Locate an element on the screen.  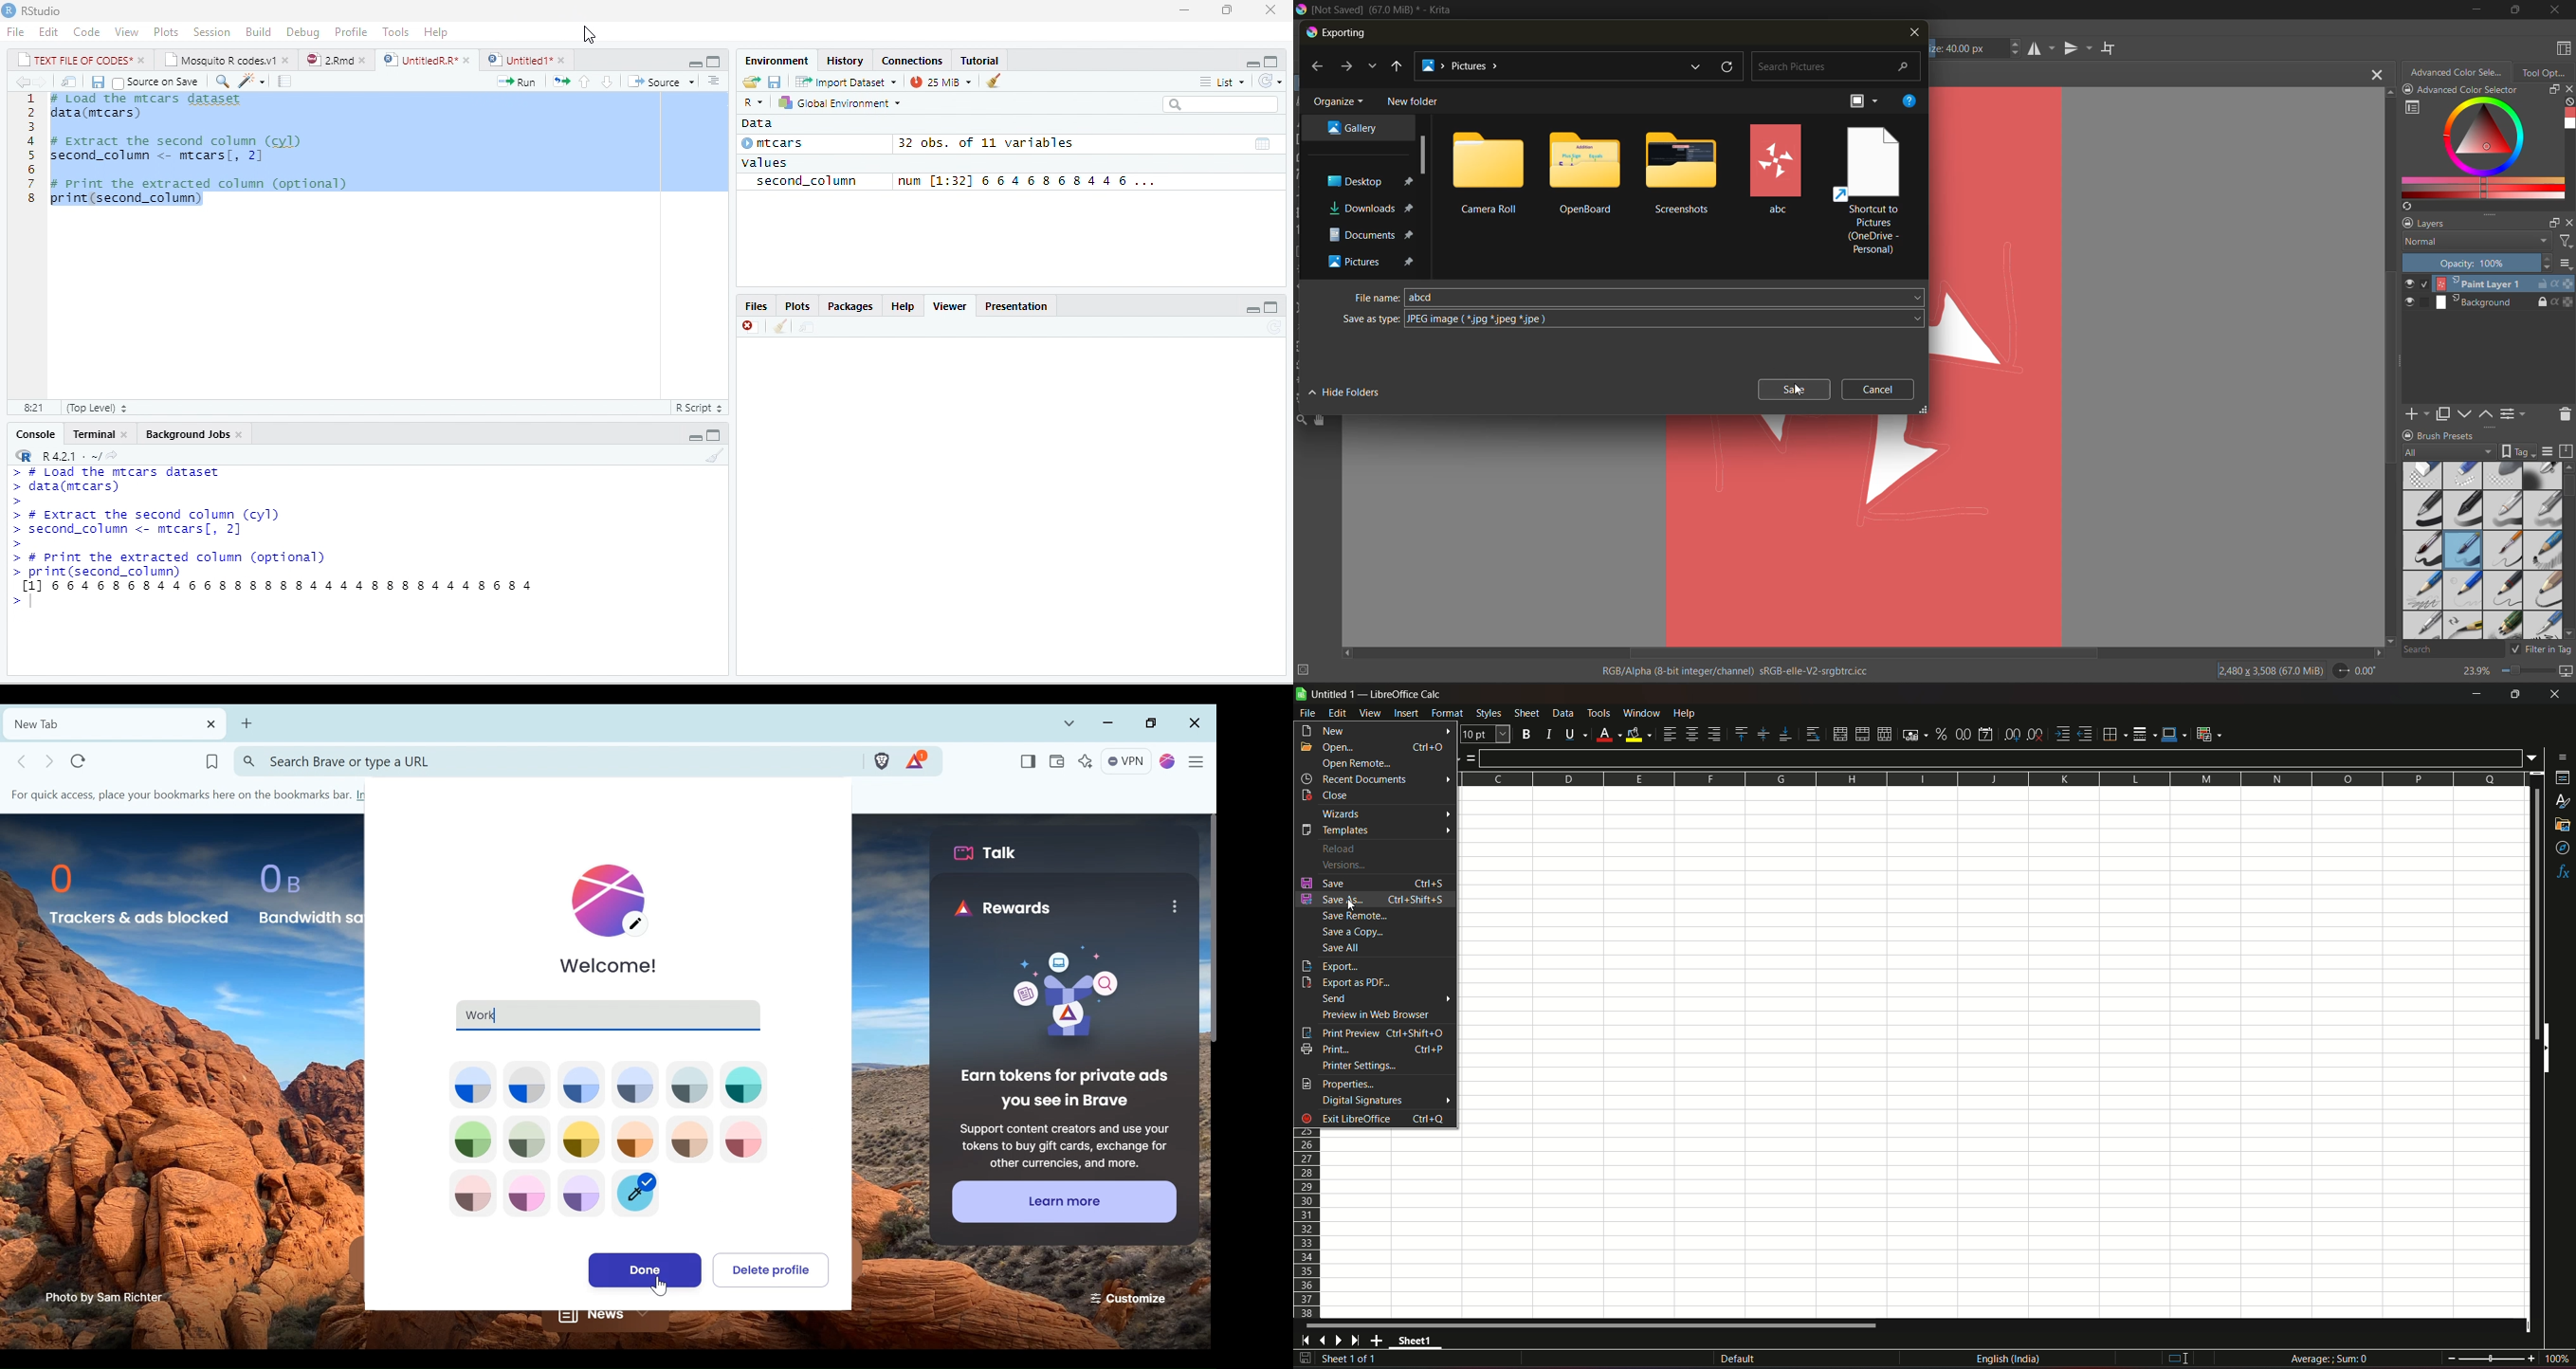
save is located at coordinates (96, 81).